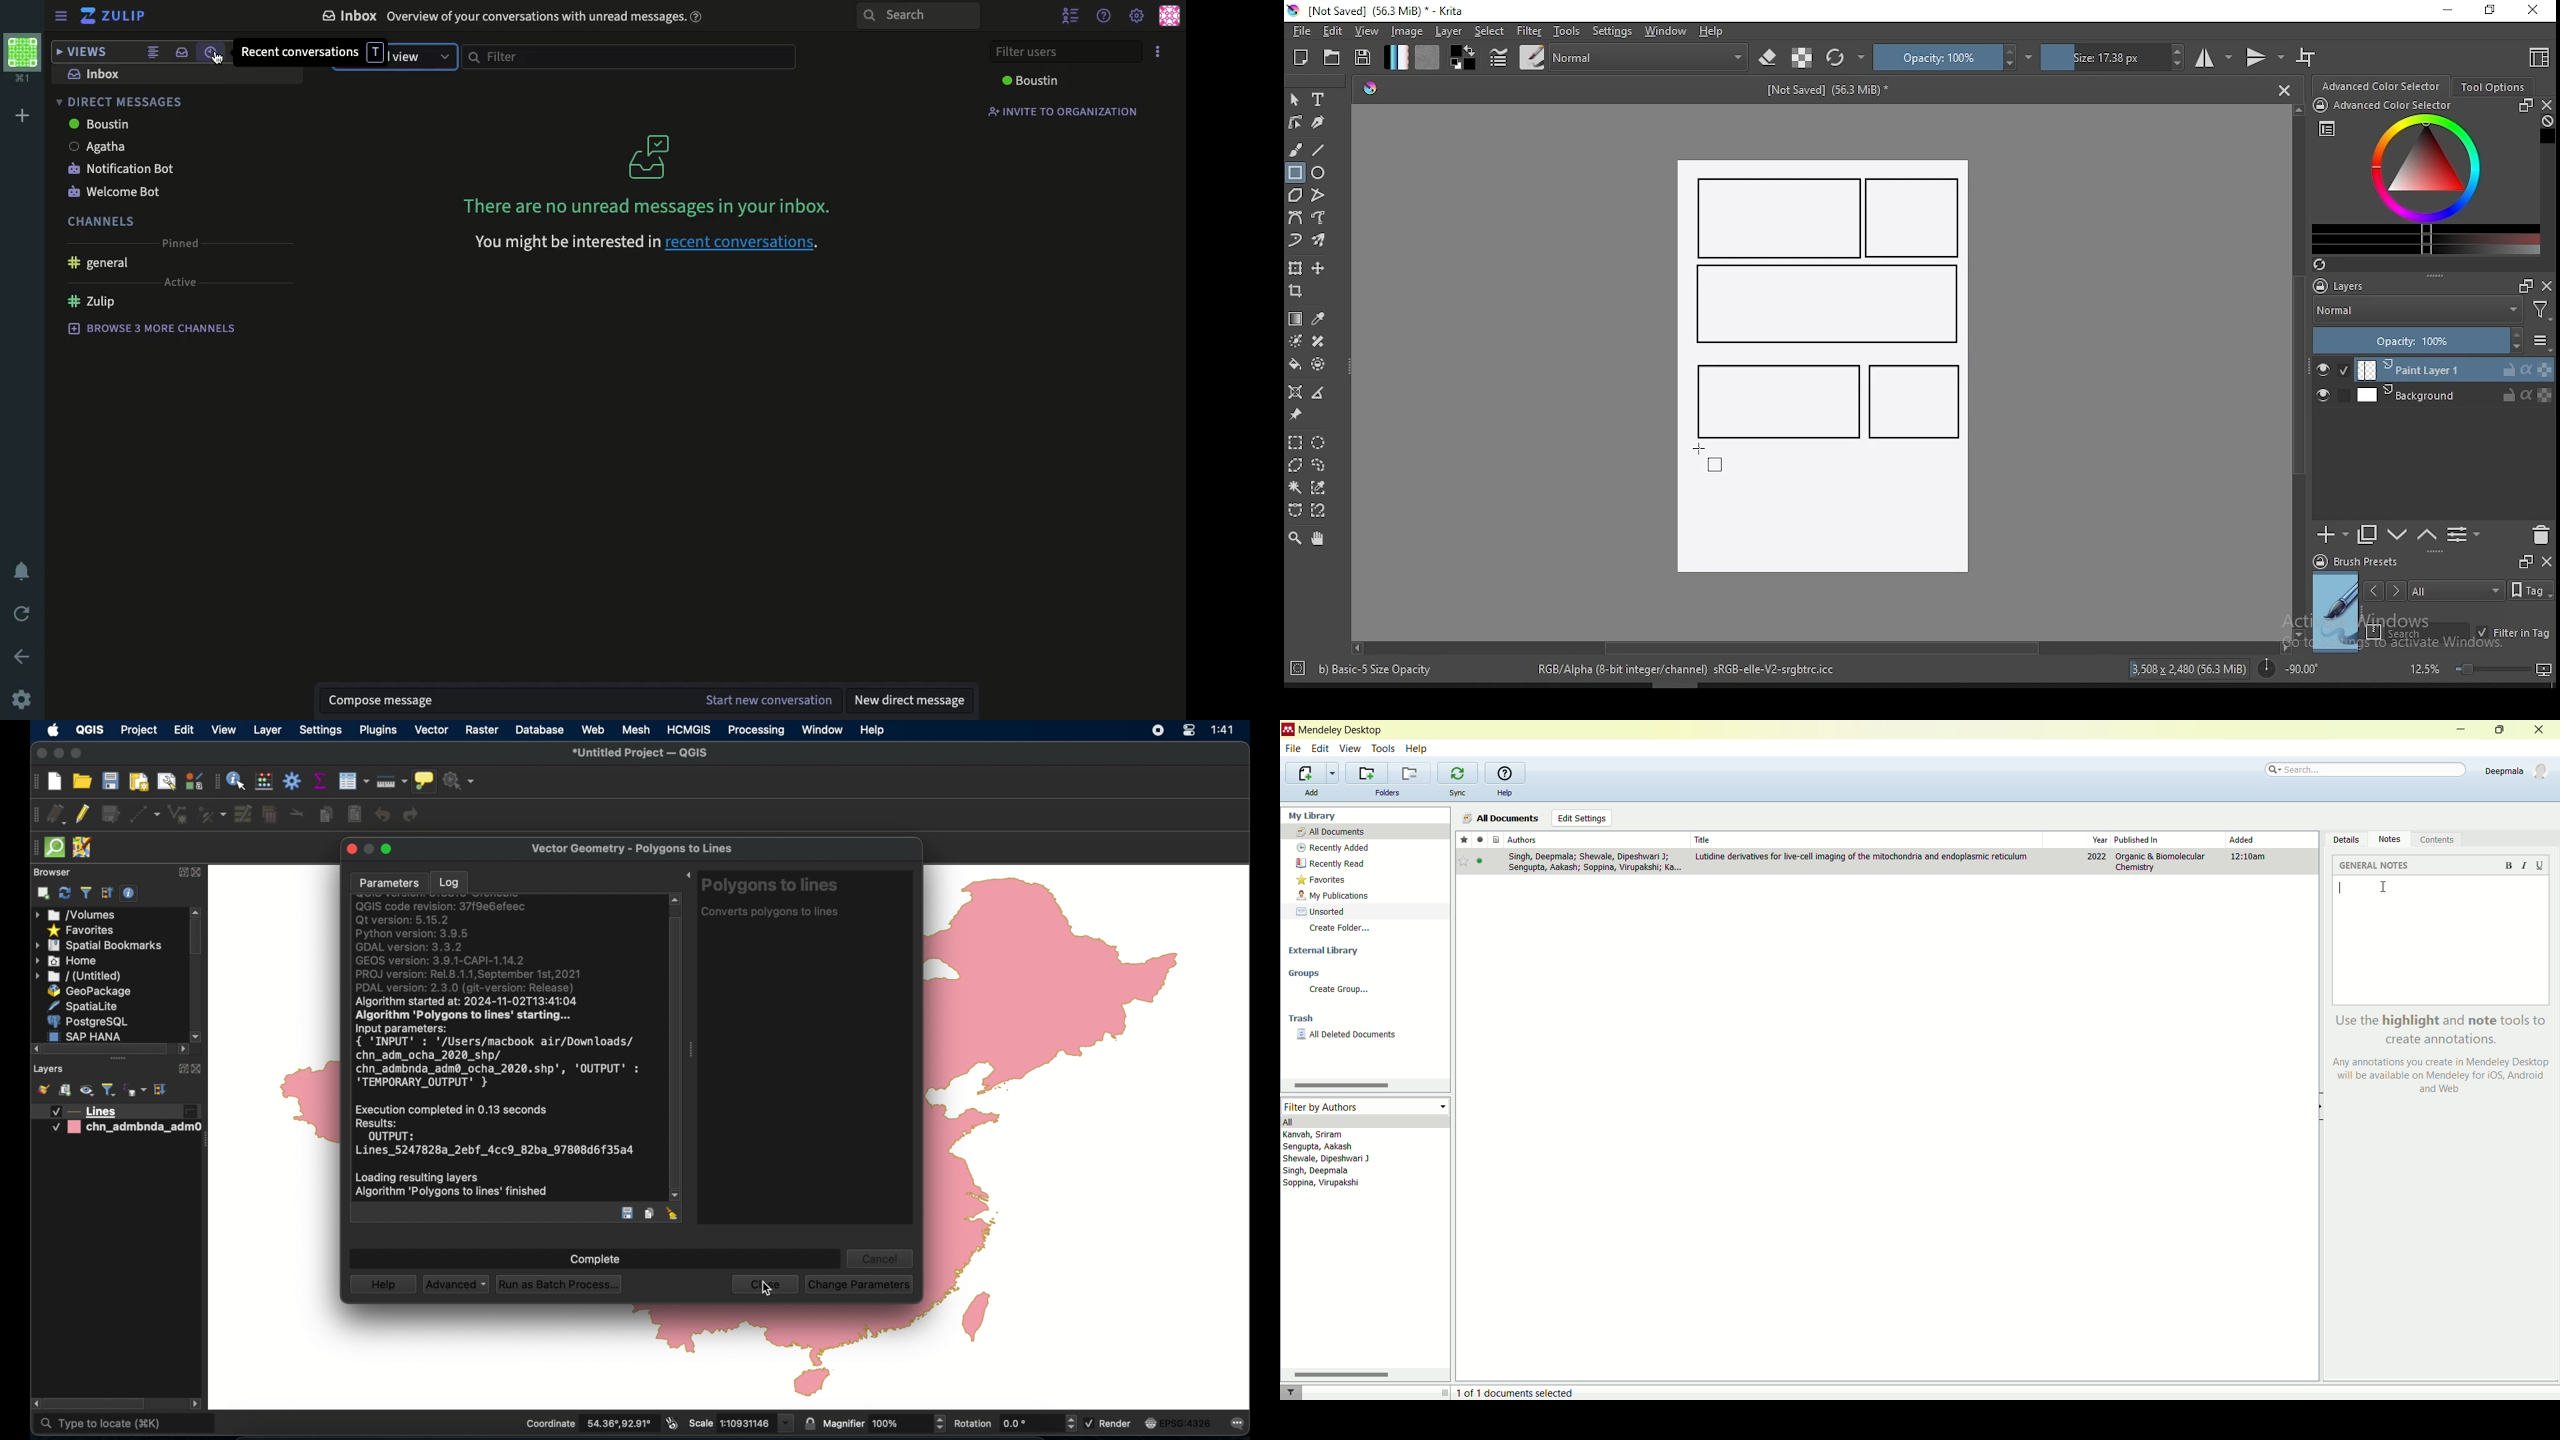 This screenshot has width=2576, height=1456. I want to click on welcome bot, so click(115, 193).